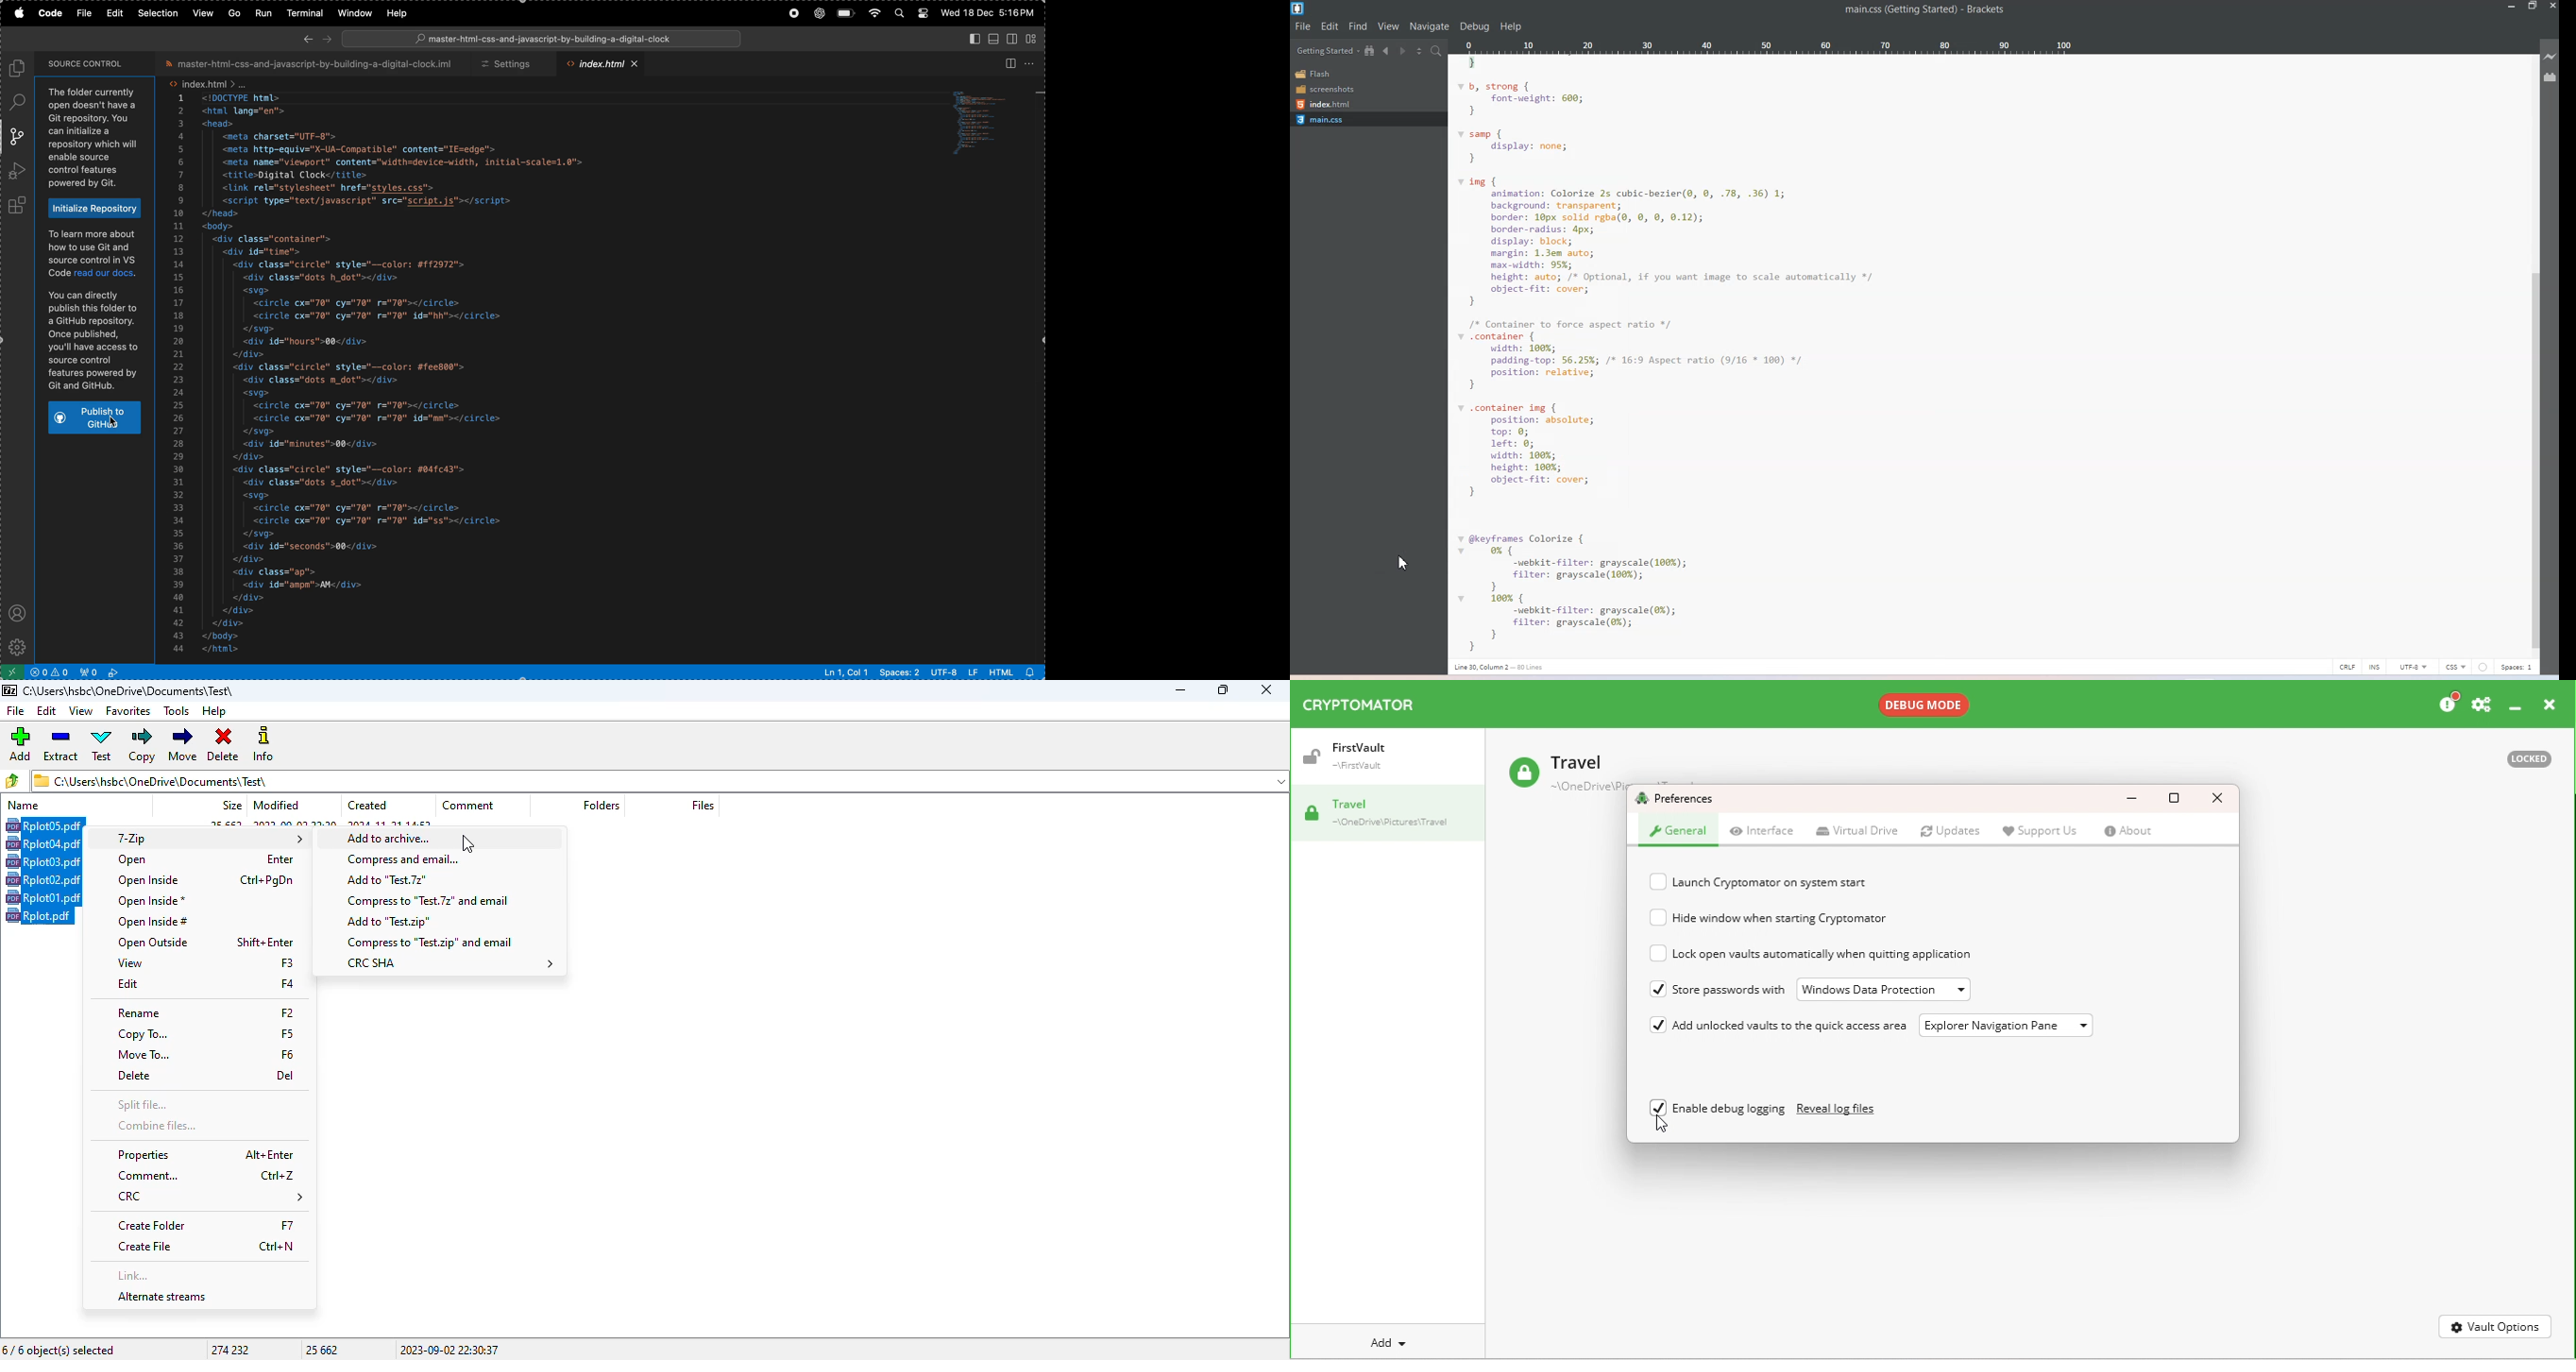 The width and height of the screenshot is (2576, 1372). I want to click on Help, so click(1511, 27).